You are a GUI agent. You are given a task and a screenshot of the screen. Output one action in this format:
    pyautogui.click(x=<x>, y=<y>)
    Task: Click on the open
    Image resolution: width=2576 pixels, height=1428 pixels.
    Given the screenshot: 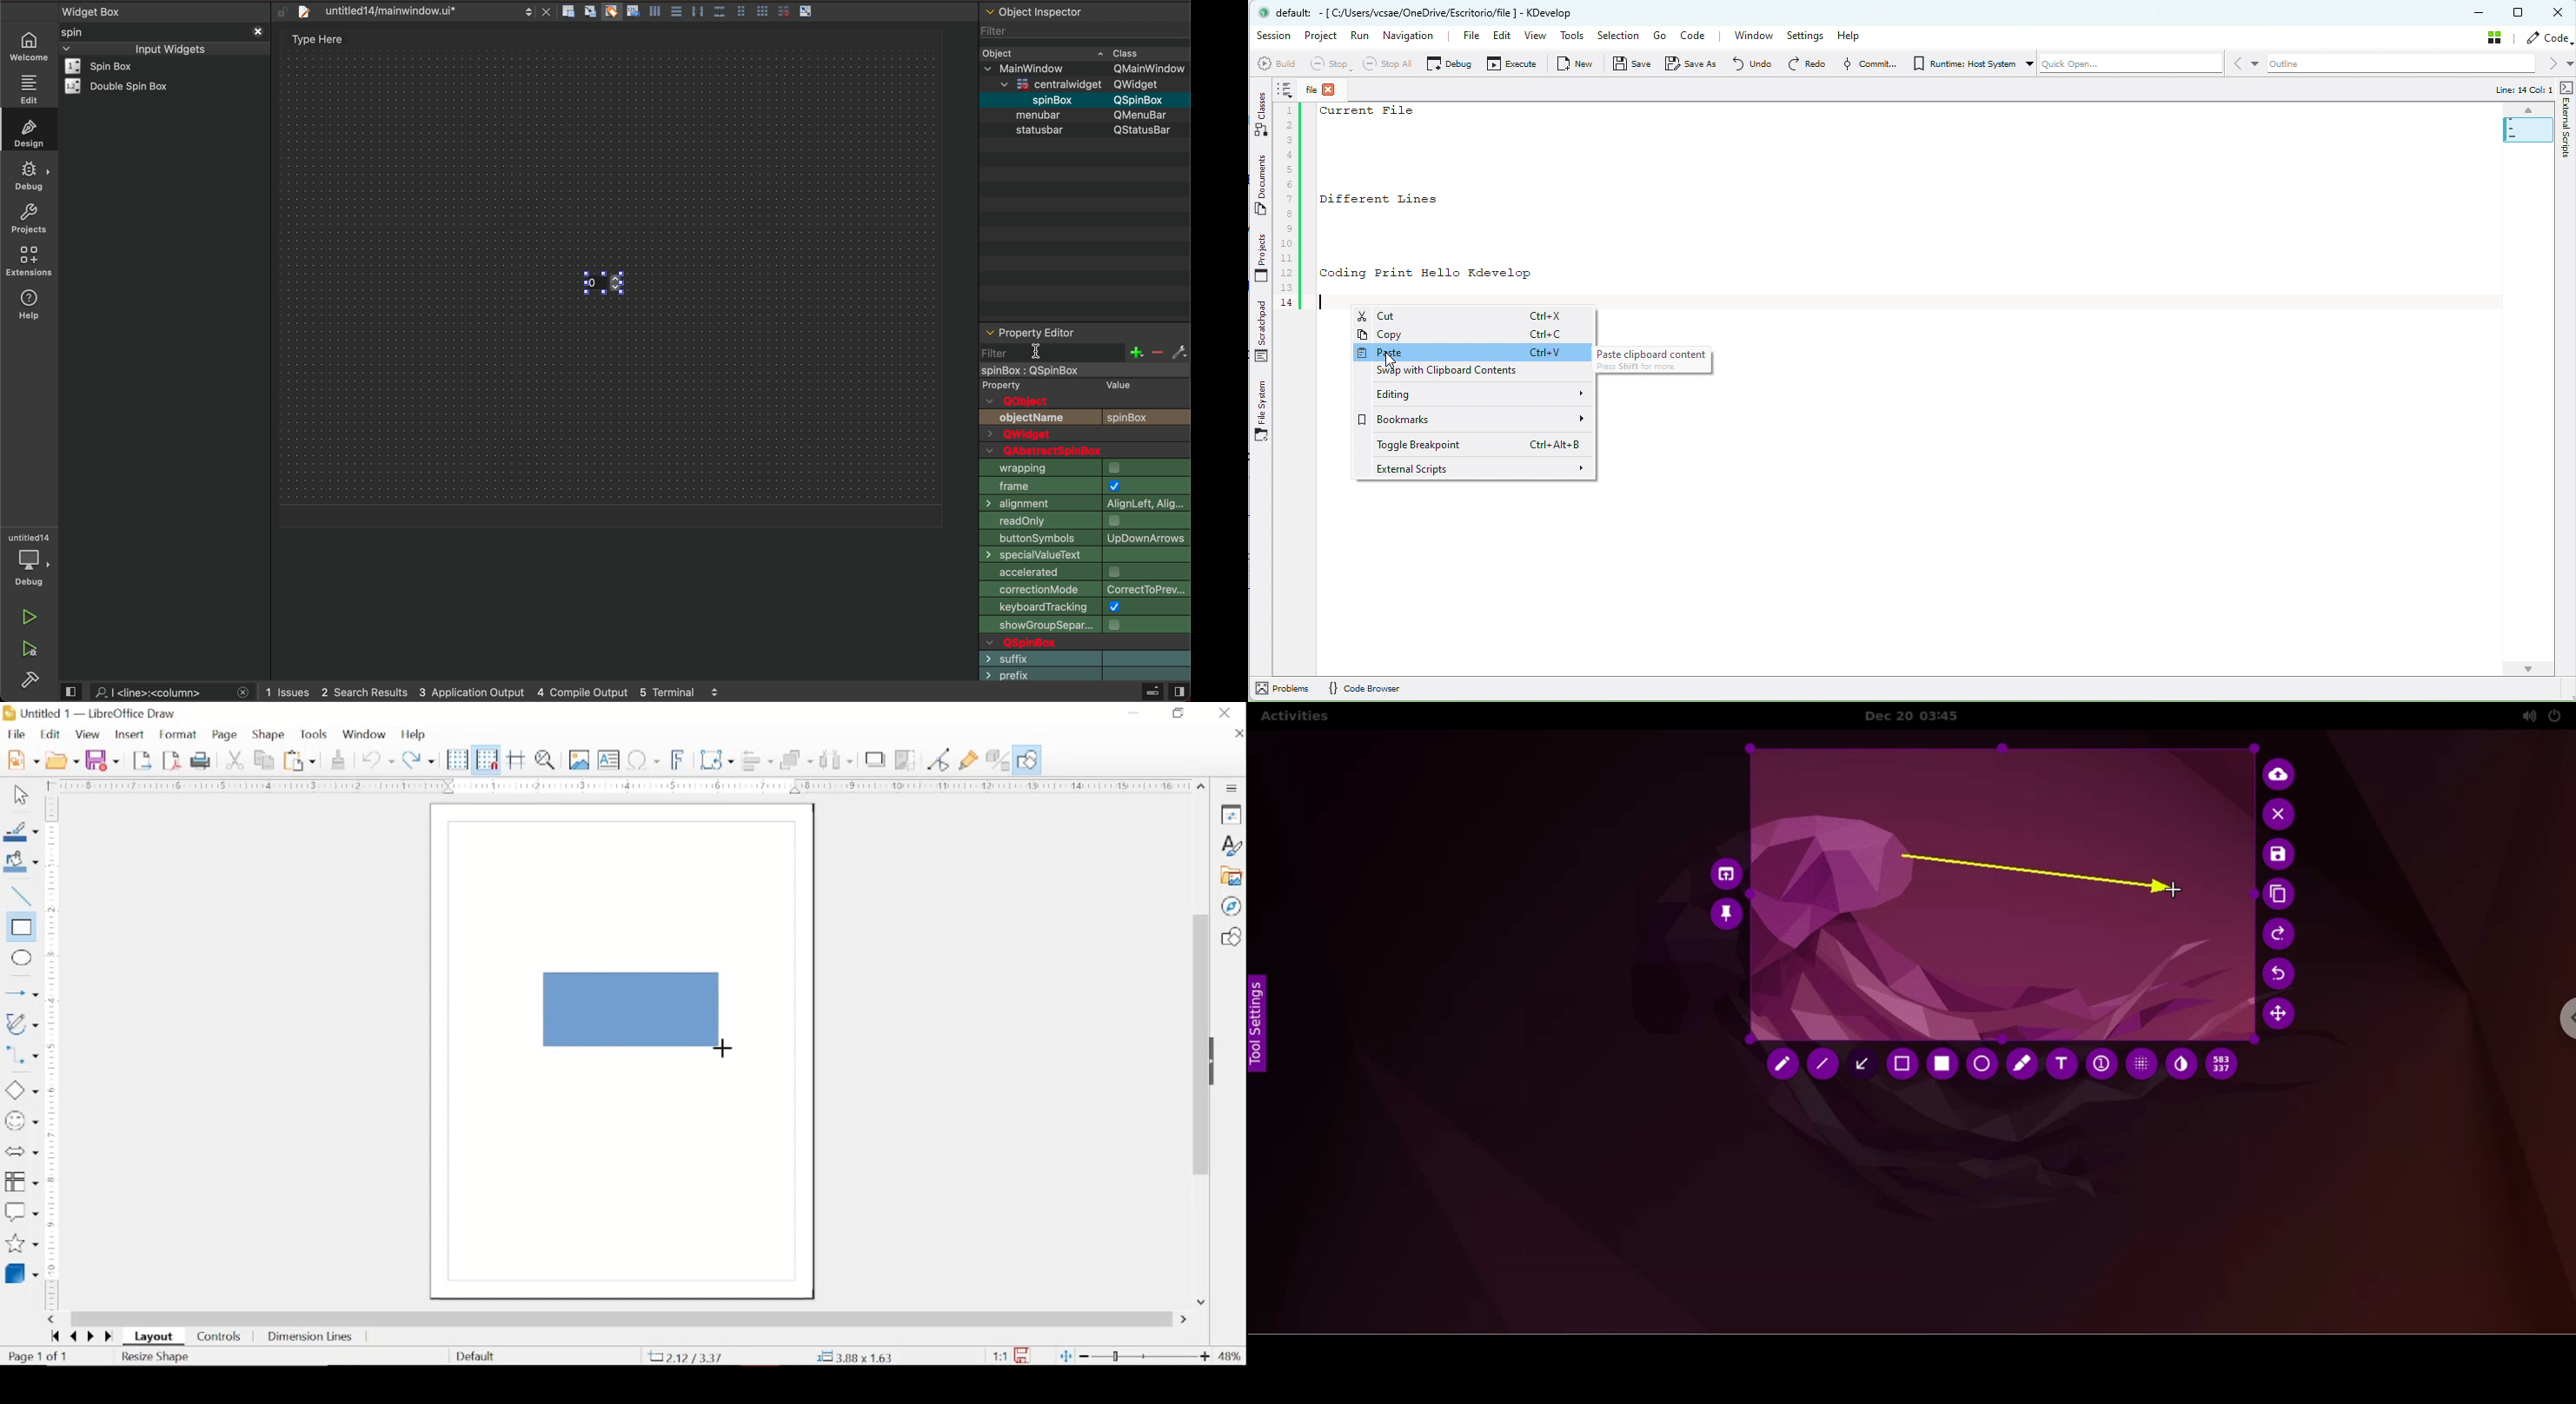 What is the action you would take?
    pyautogui.click(x=62, y=759)
    